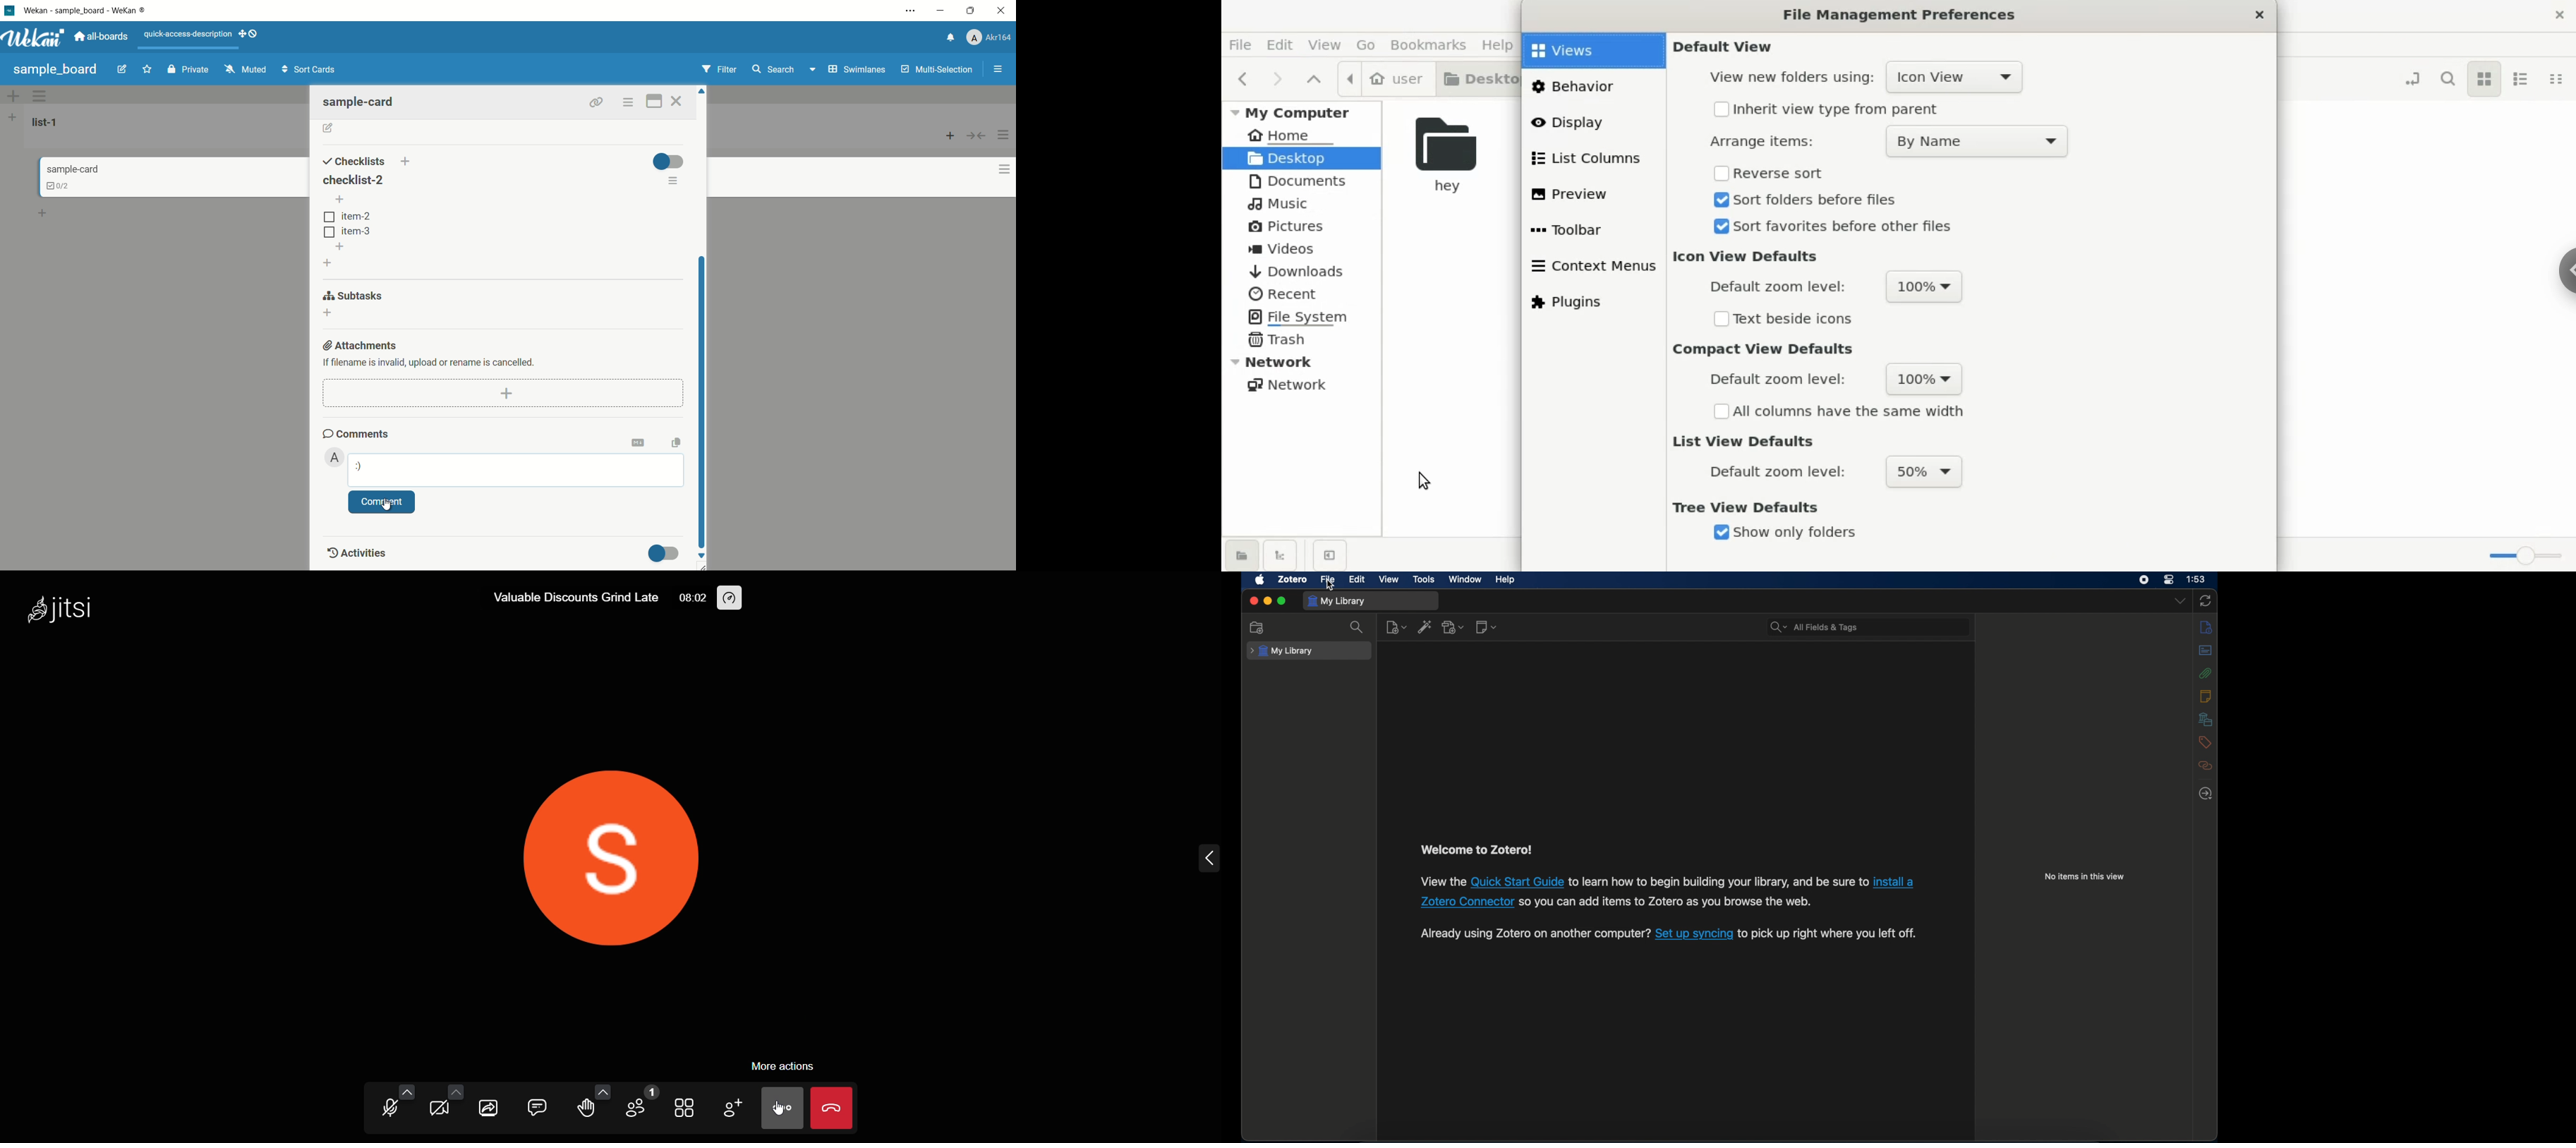  What do you see at coordinates (1268, 601) in the screenshot?
I see `minimize` at bounding box center [1268, 601].